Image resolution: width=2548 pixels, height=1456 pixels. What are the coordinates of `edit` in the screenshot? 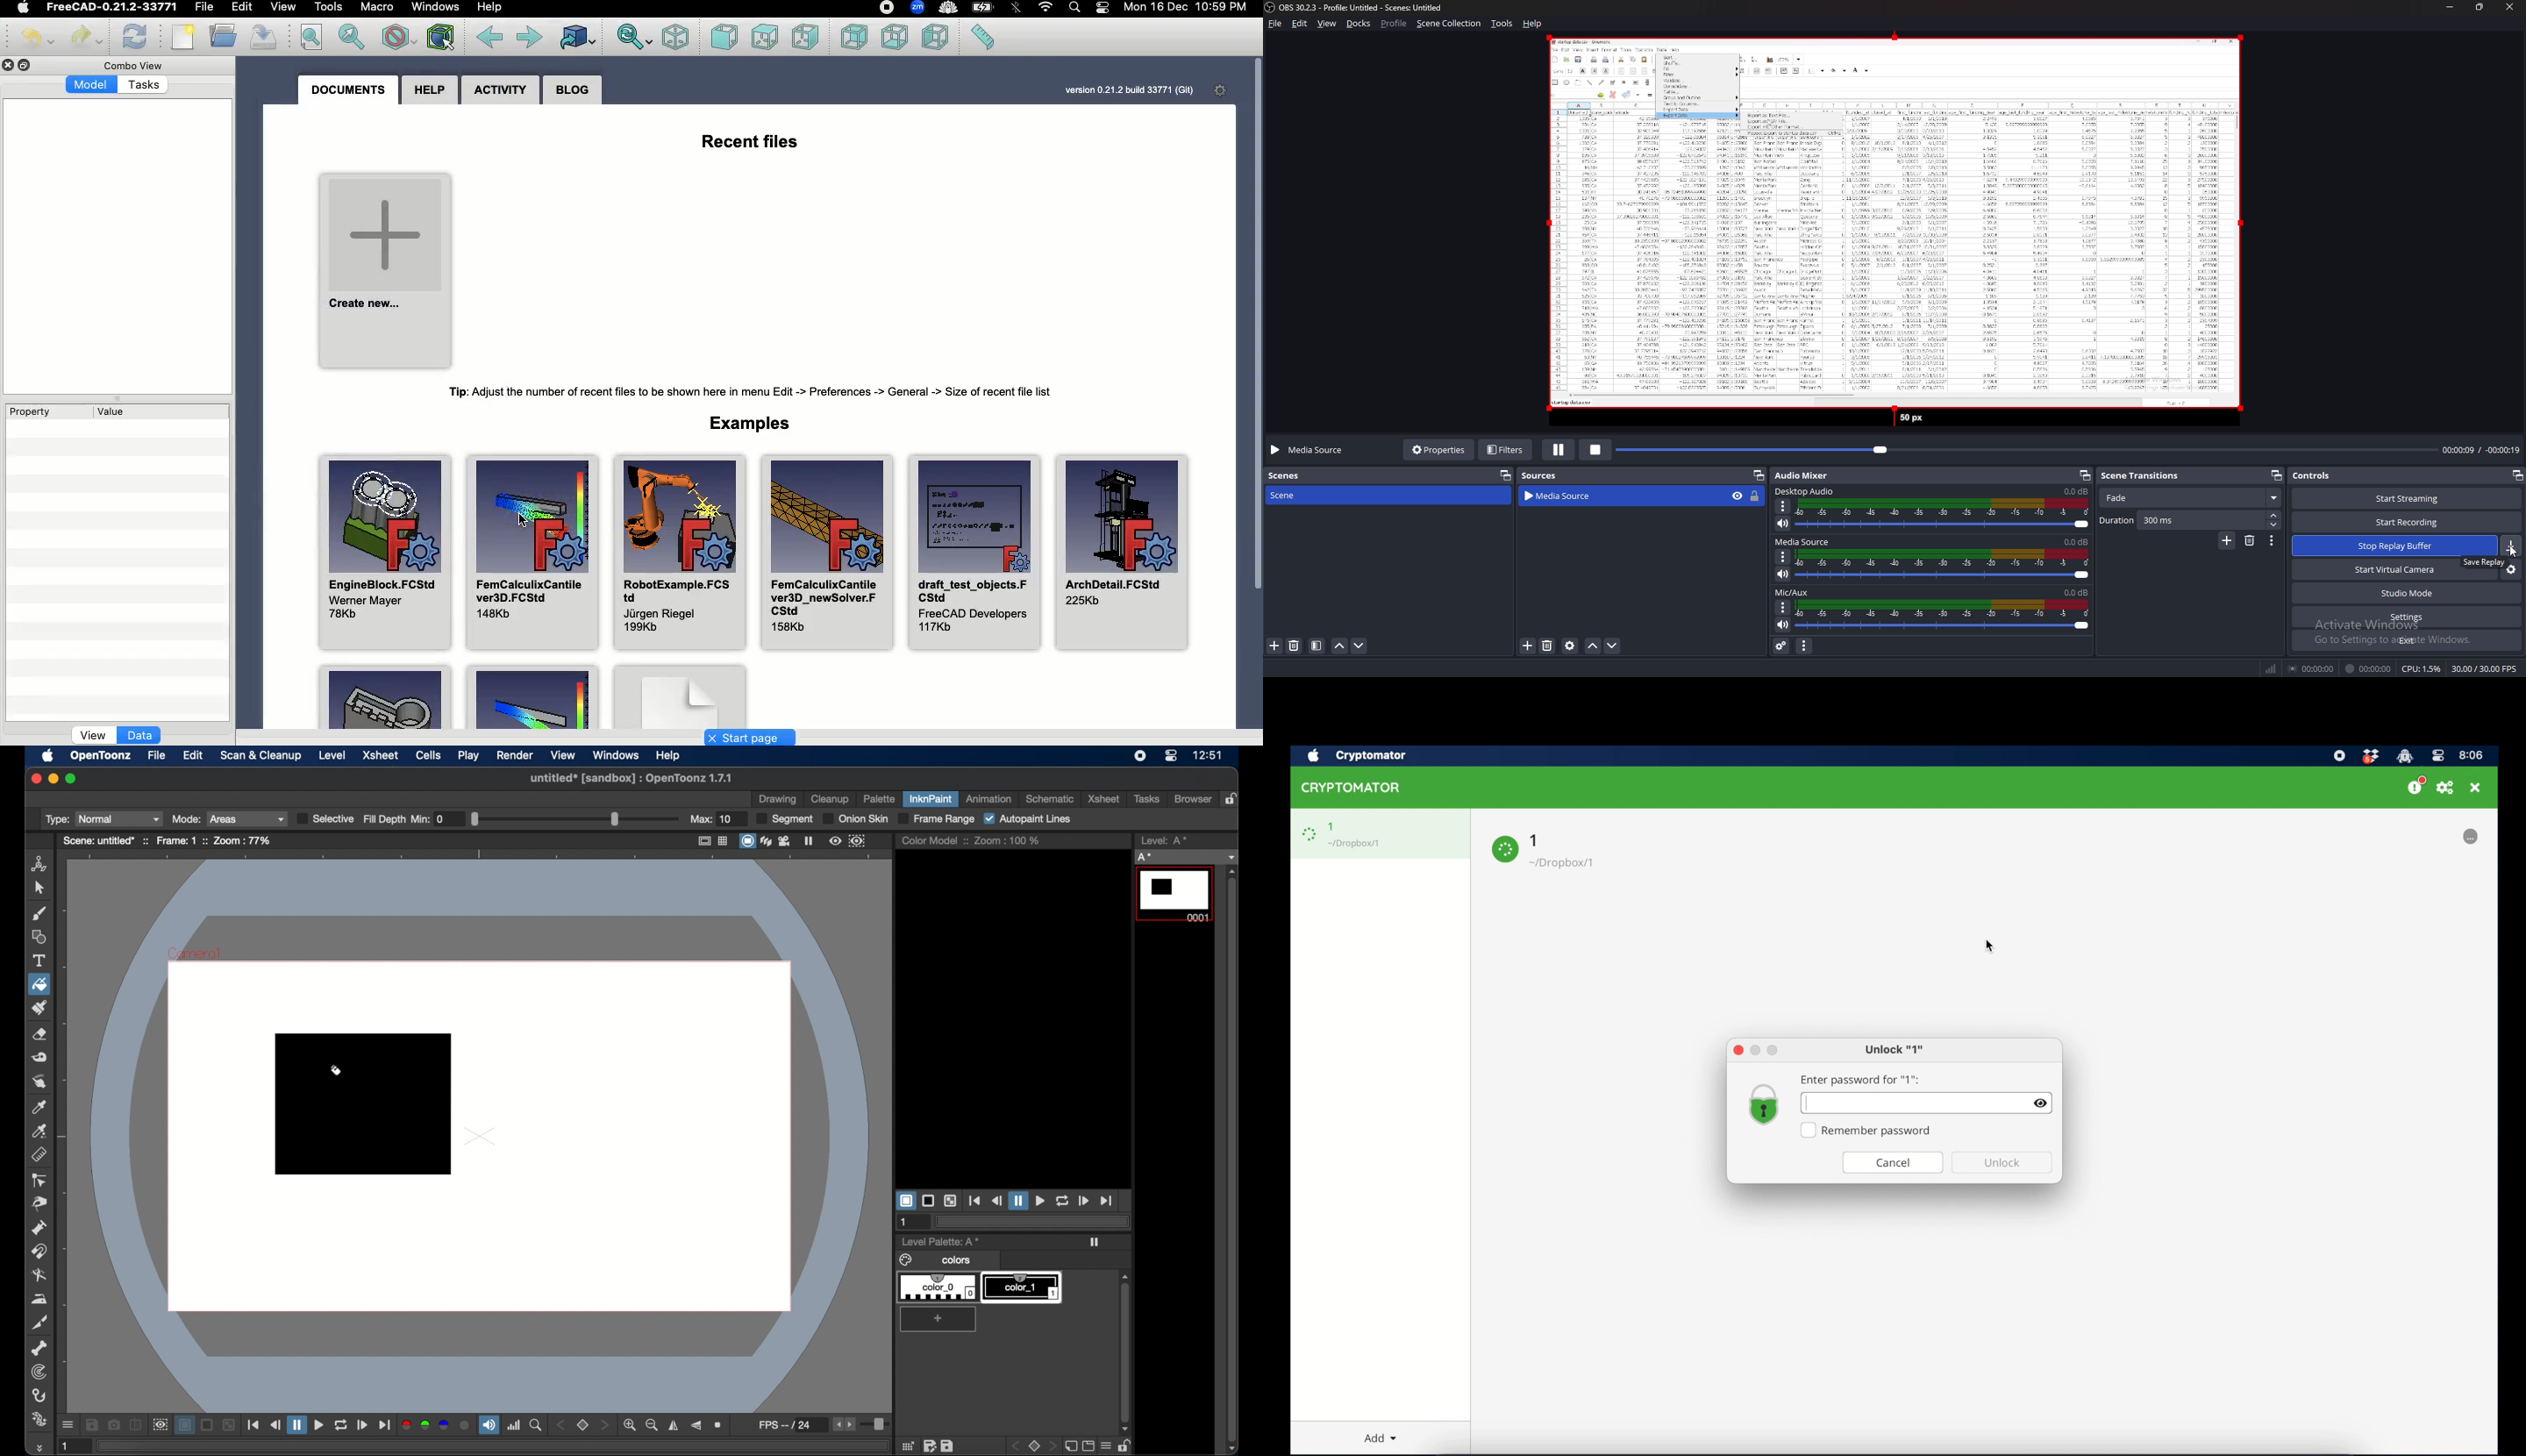 It's located at (1300, 24).